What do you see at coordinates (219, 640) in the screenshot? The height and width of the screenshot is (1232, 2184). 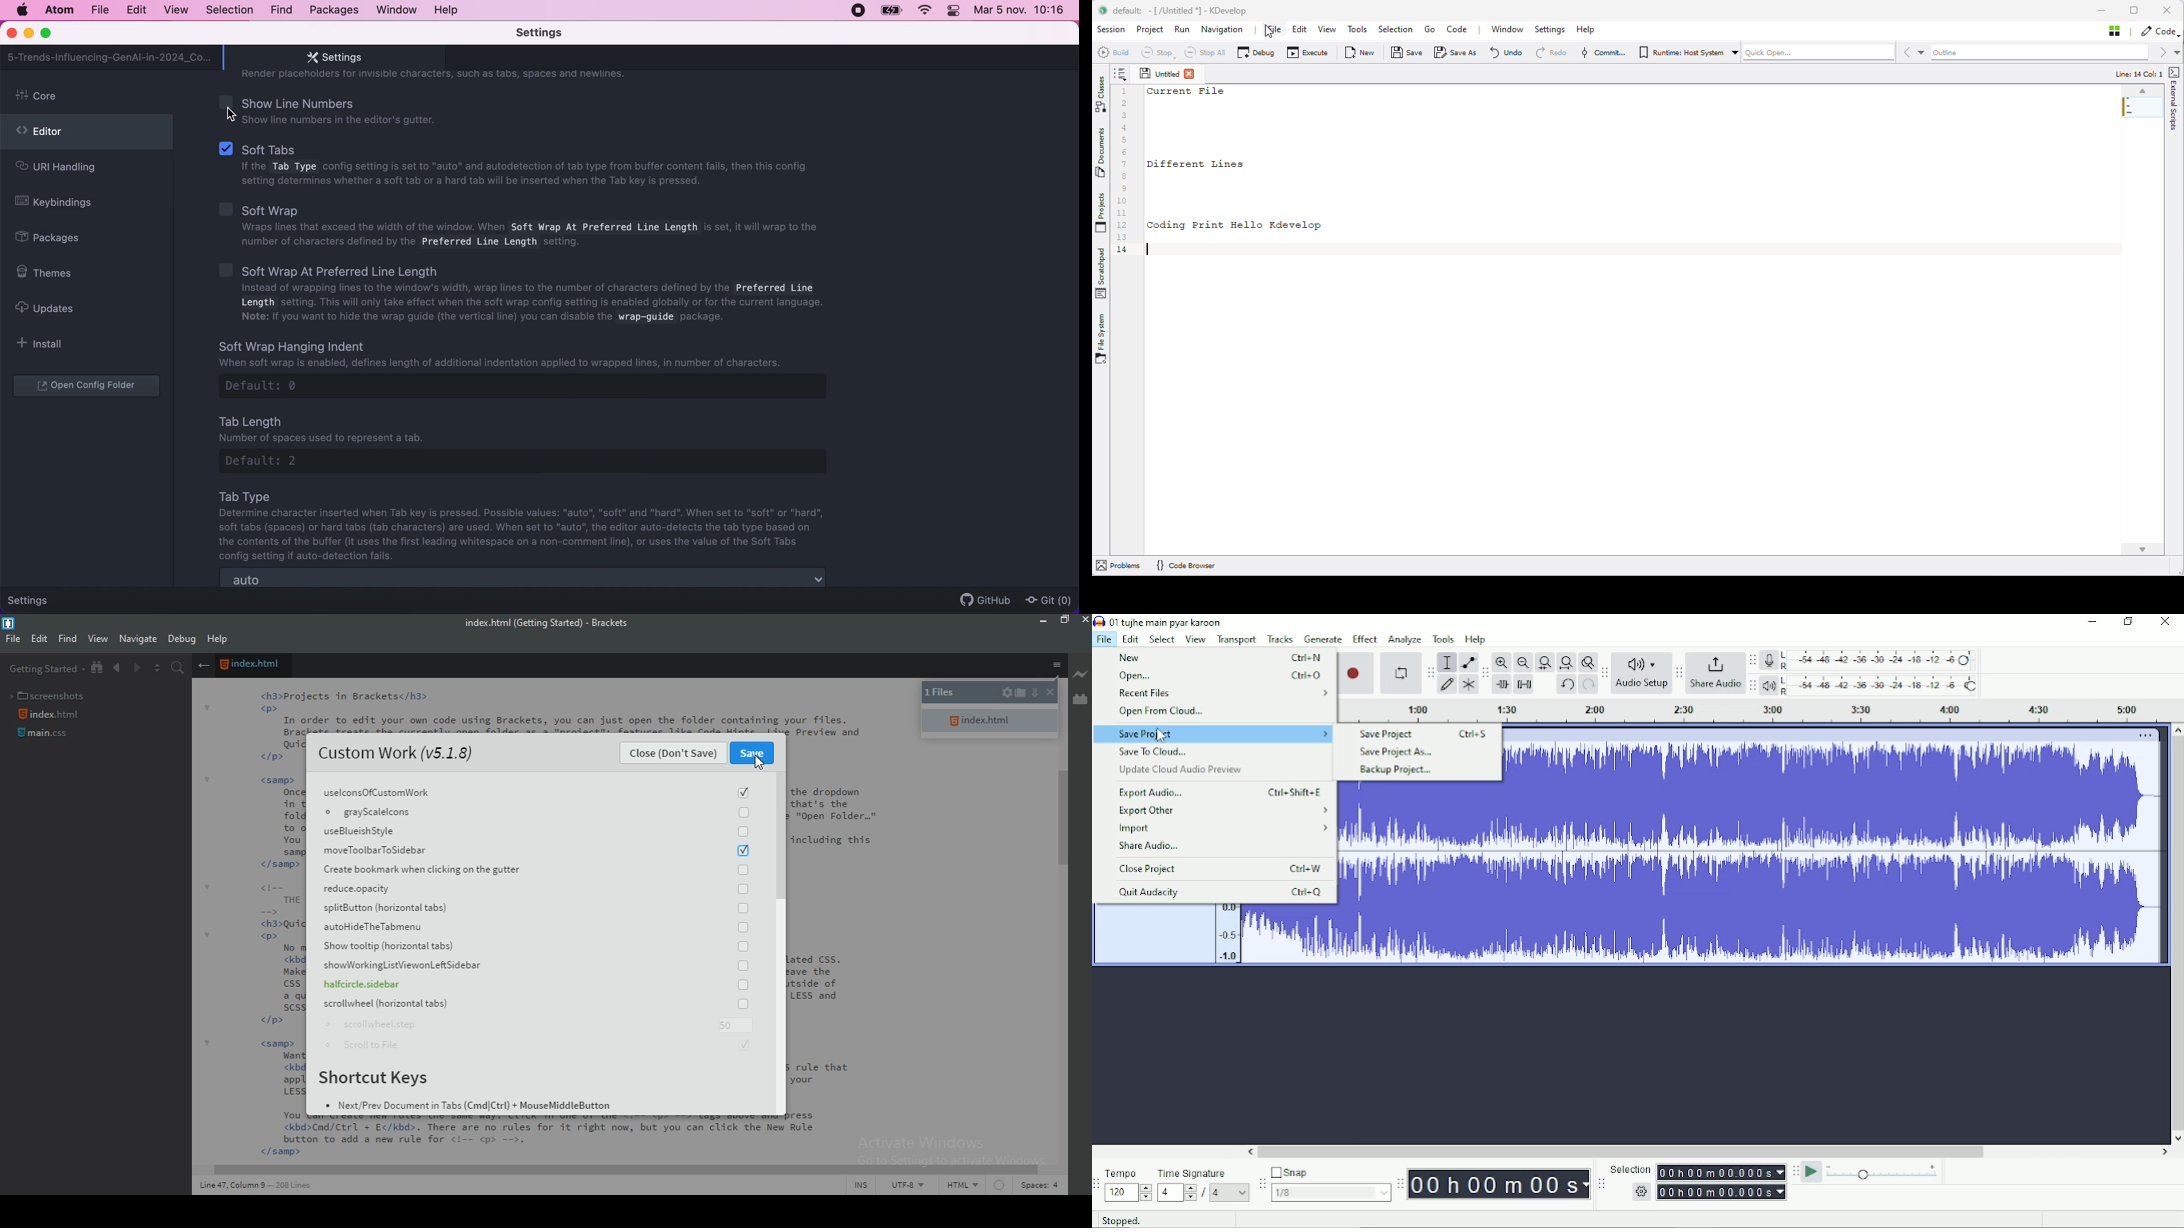 I see `Help` at bounding box center [219, 640].